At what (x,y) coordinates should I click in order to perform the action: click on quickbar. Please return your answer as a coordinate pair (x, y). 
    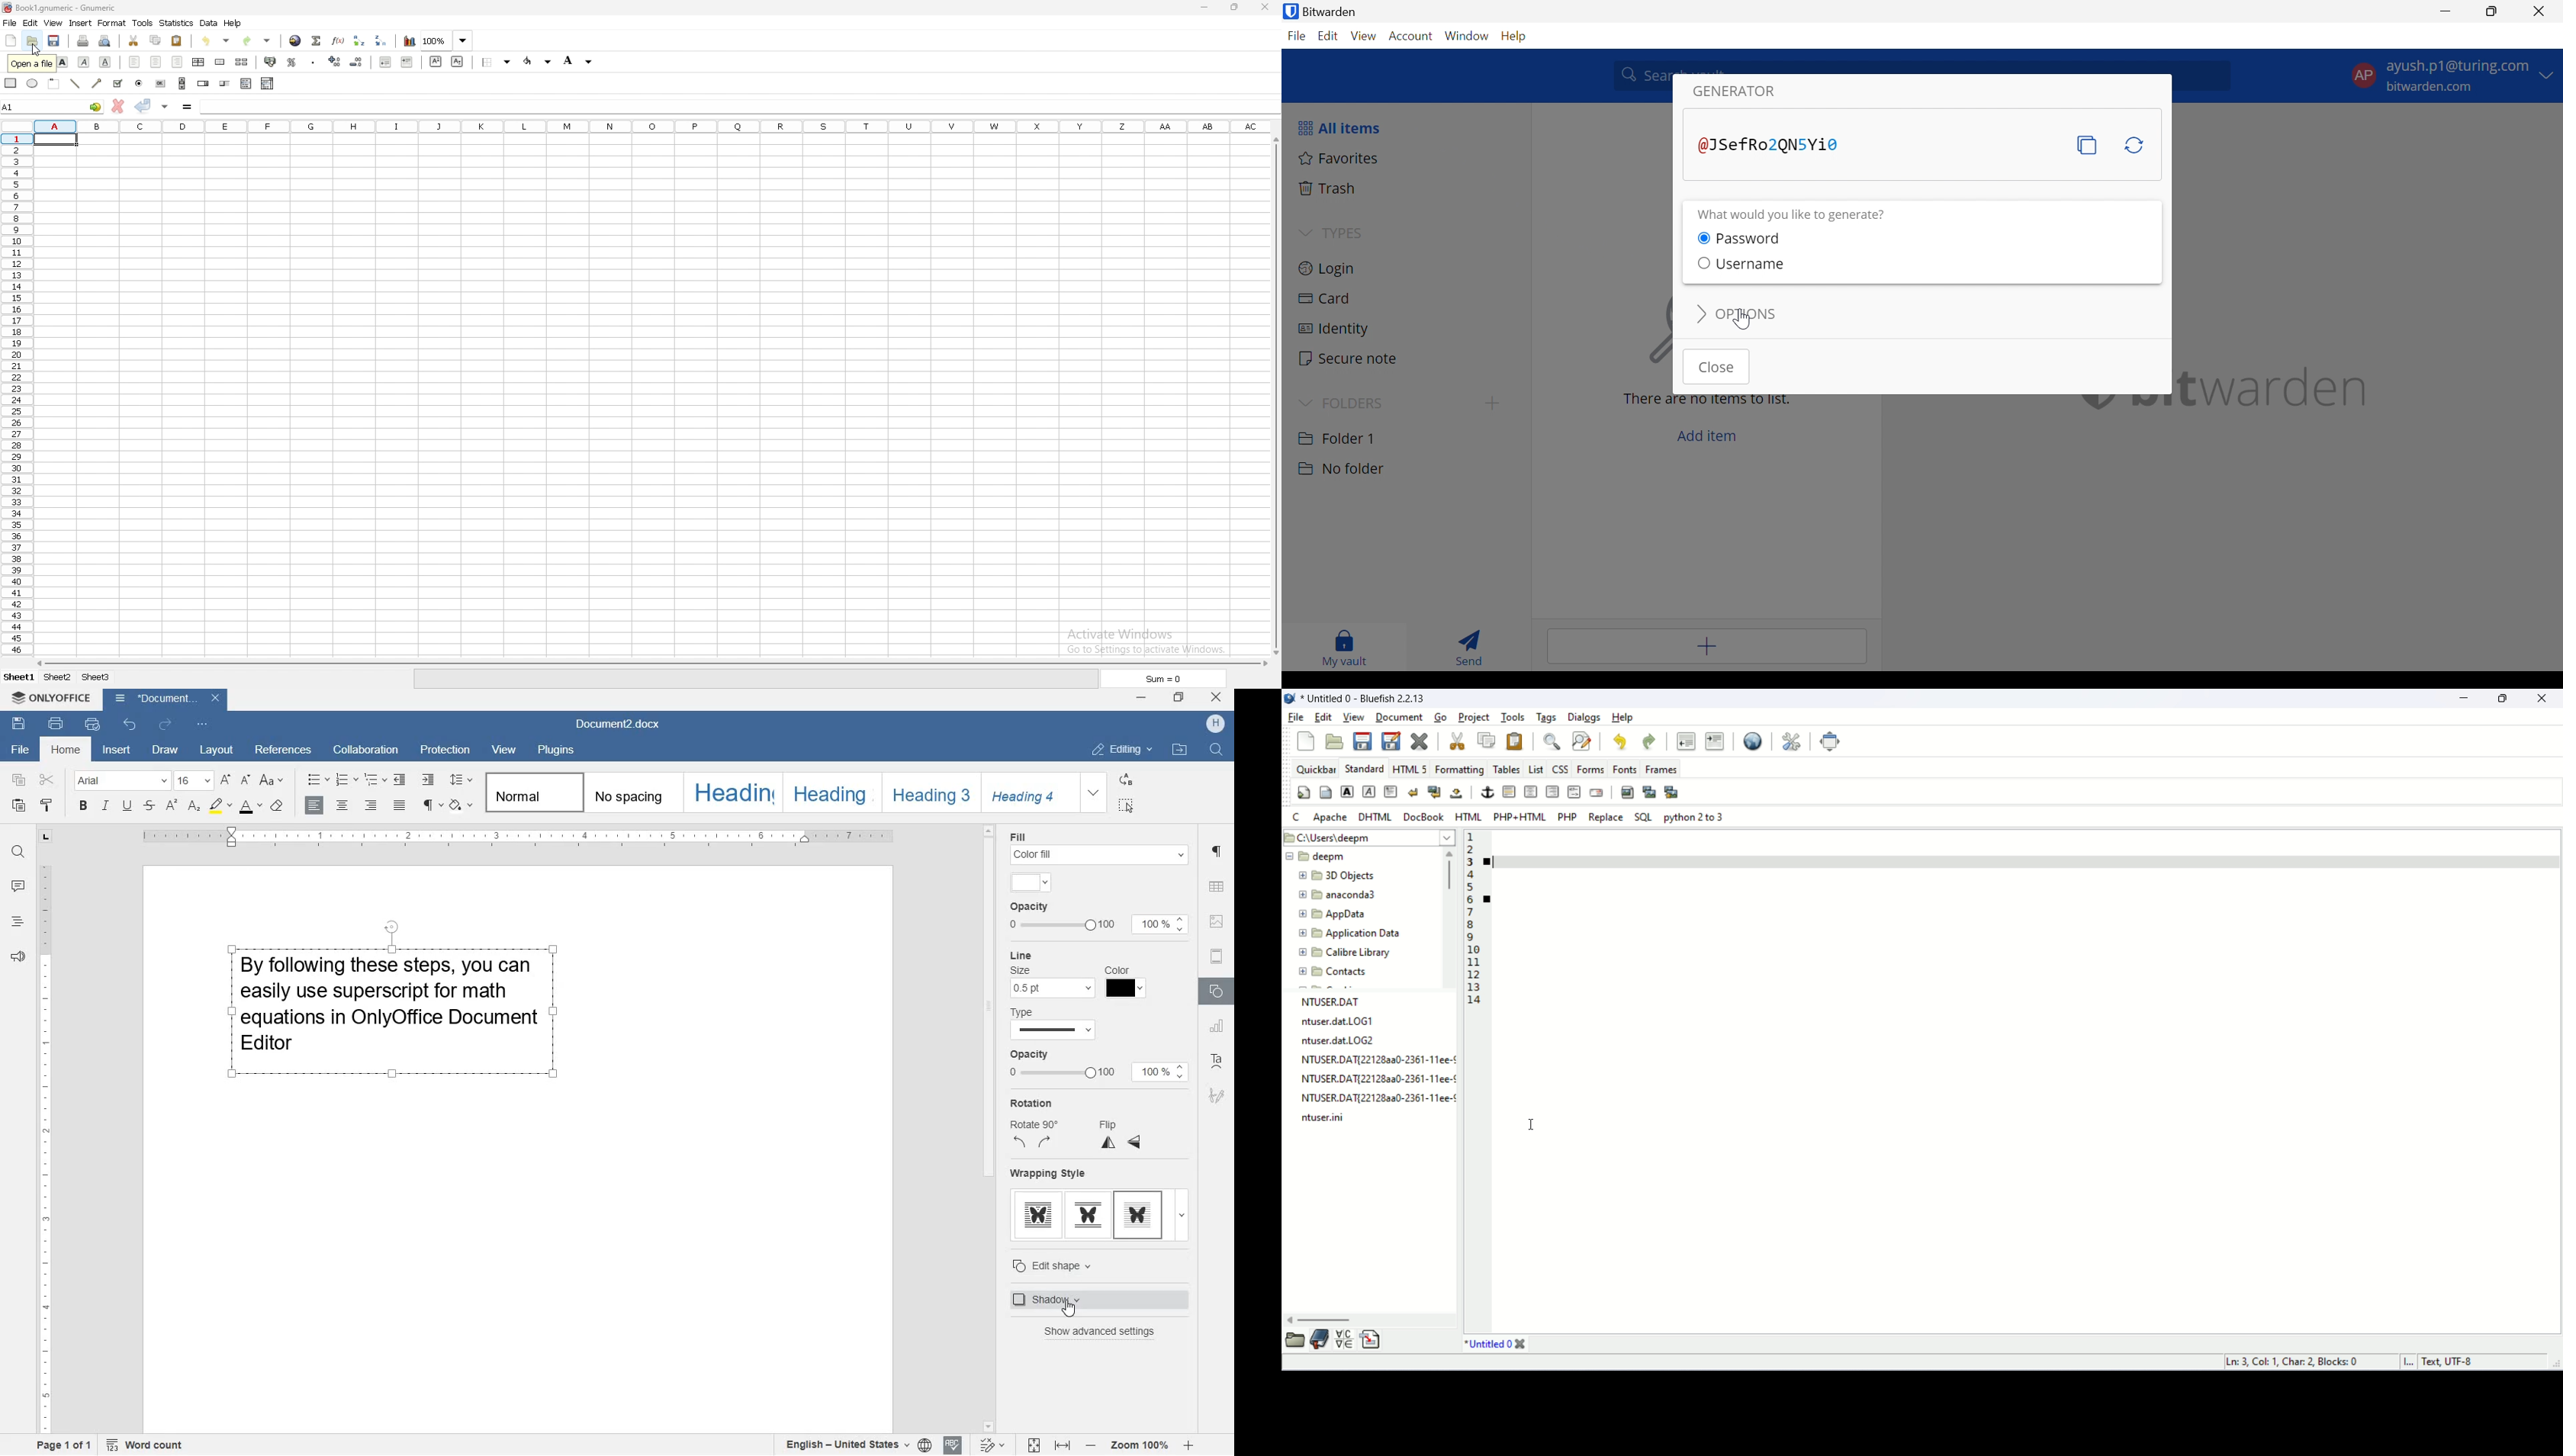
    Looking at the image, I should click on (1313, 767).